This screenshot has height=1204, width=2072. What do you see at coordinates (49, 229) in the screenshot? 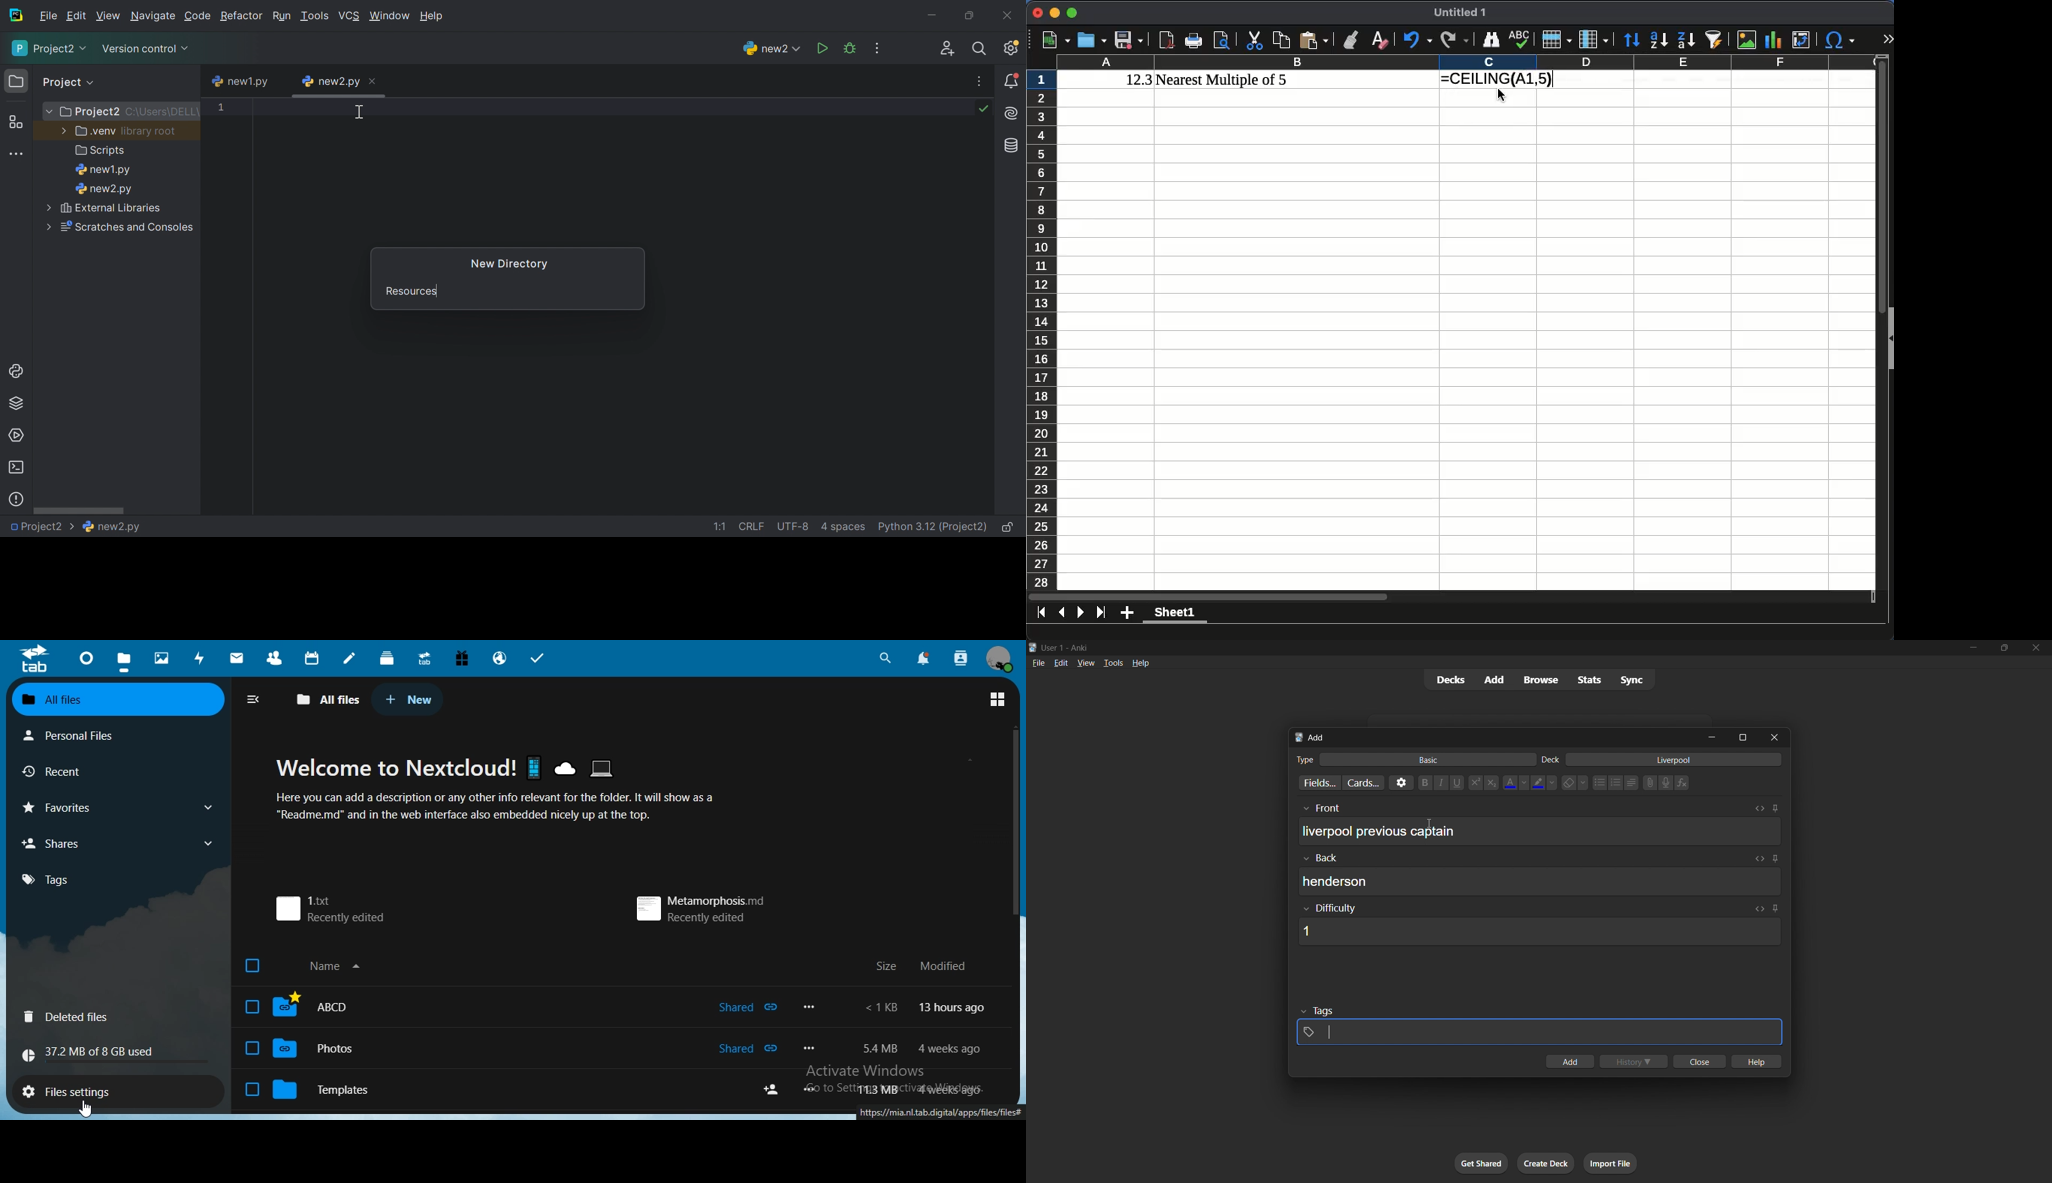
I see `More` at bounding box center [49, 229].